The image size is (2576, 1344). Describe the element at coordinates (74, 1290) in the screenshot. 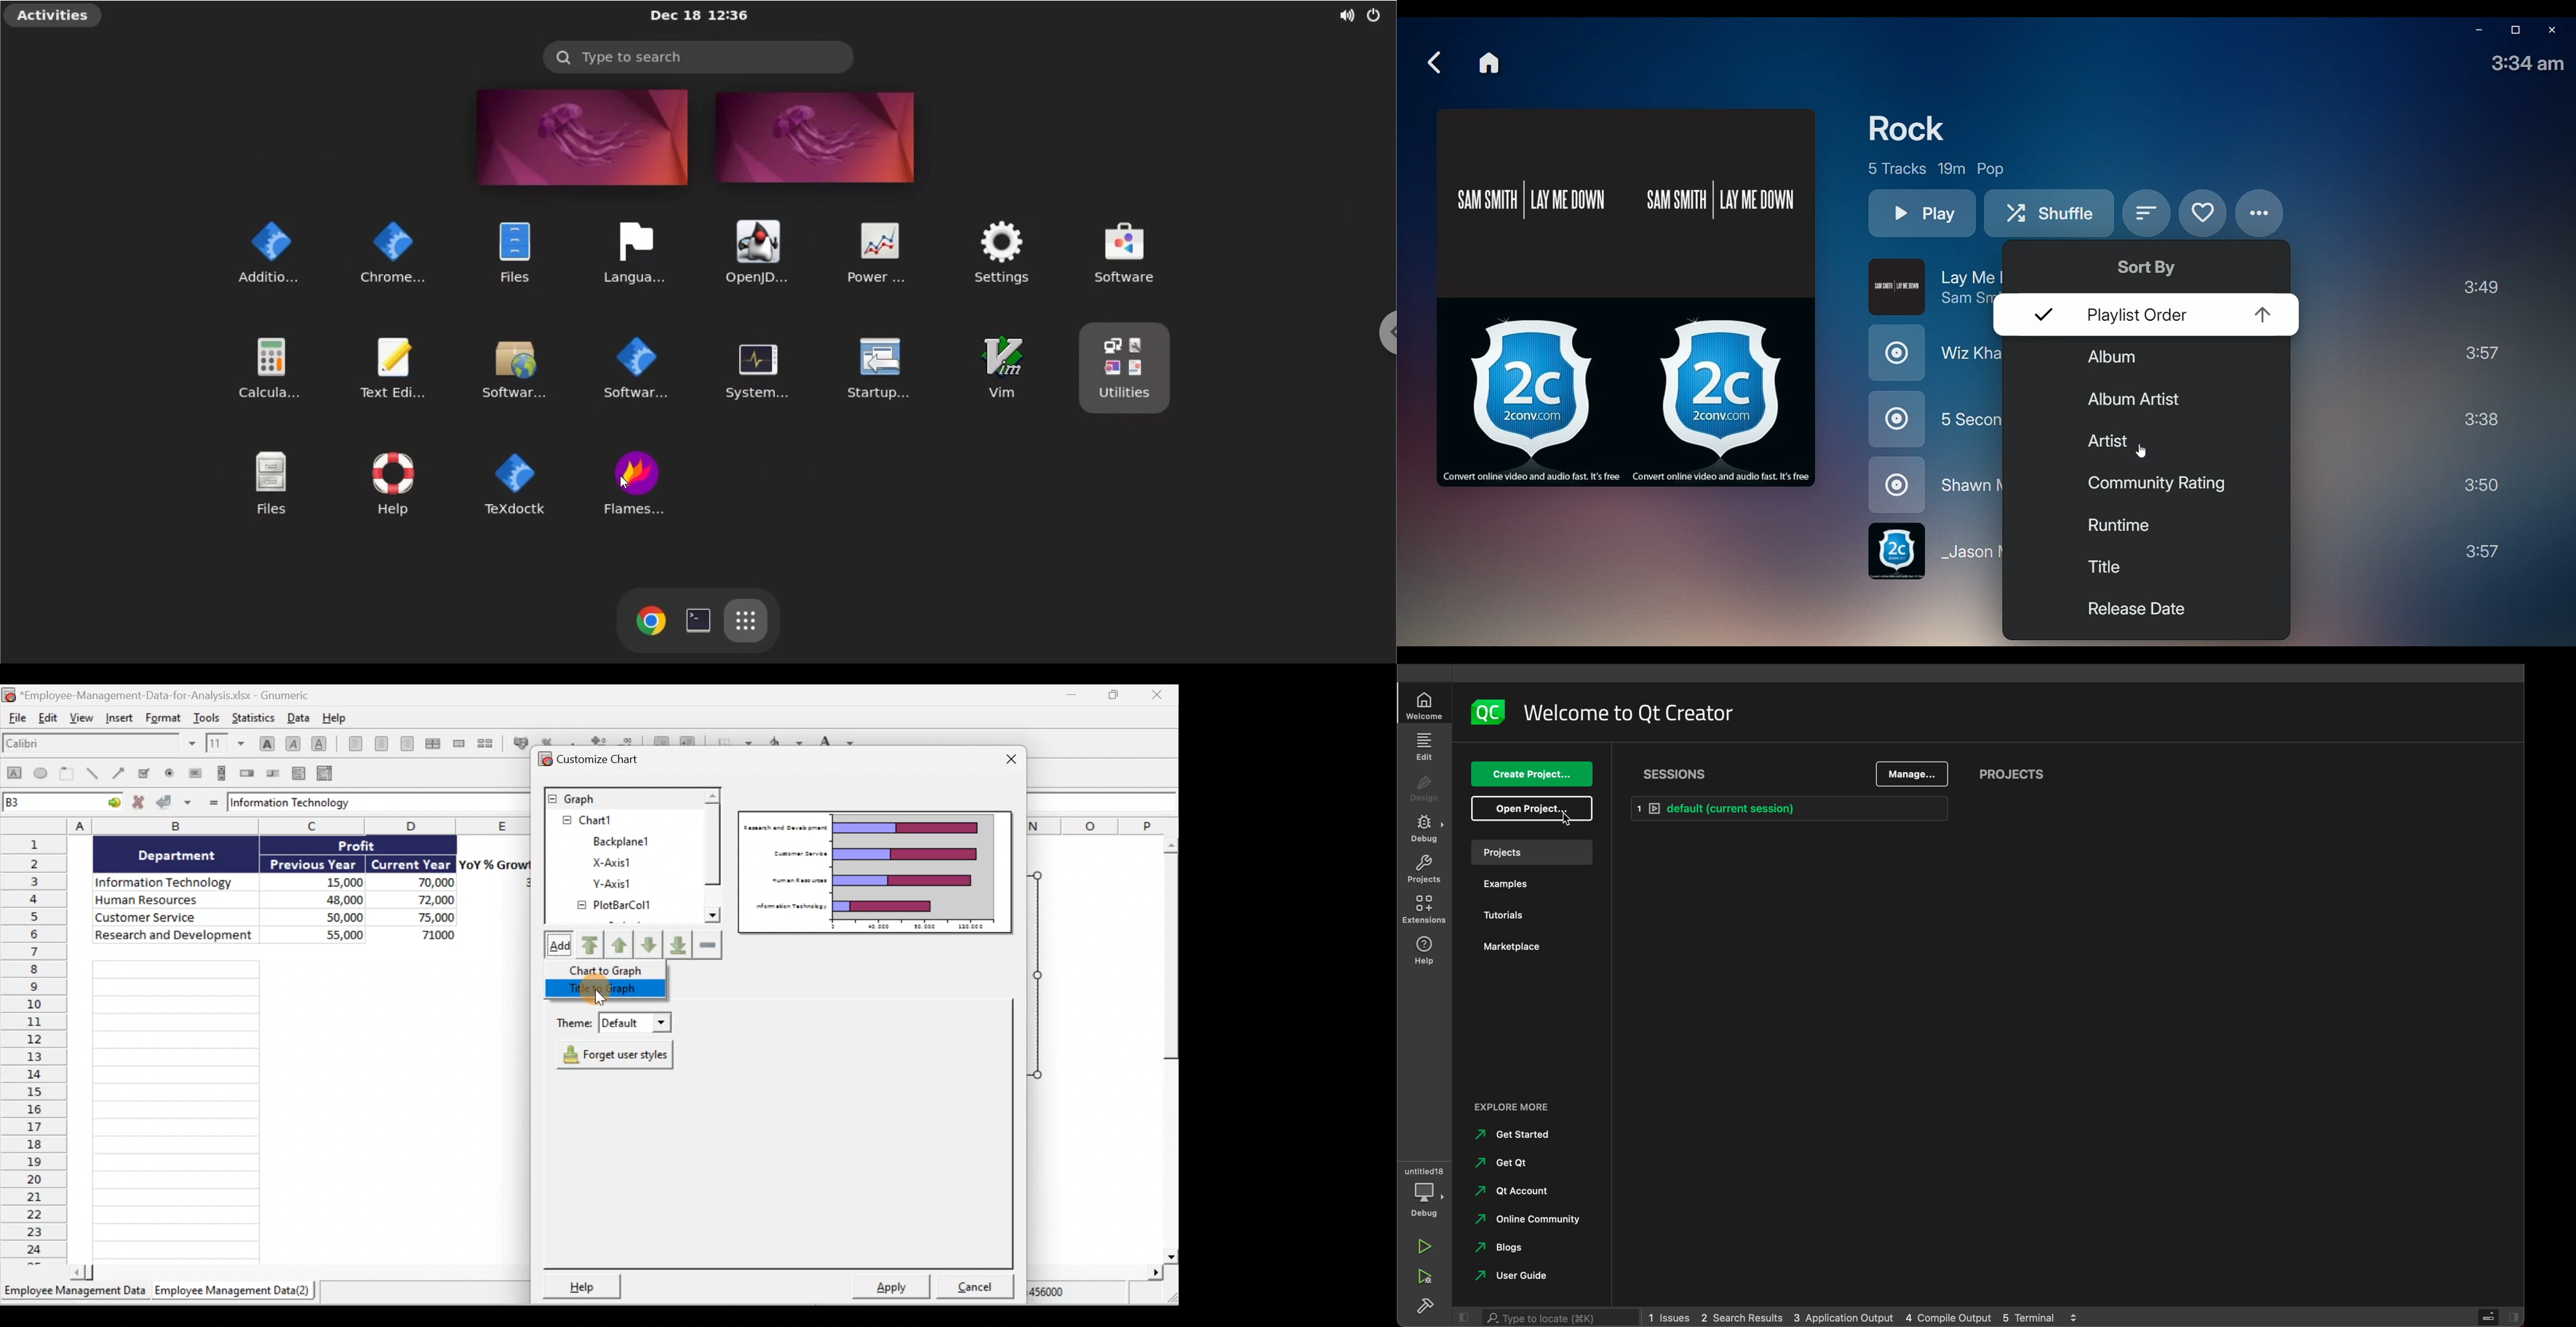

I see `Employee Management Data` at that location.